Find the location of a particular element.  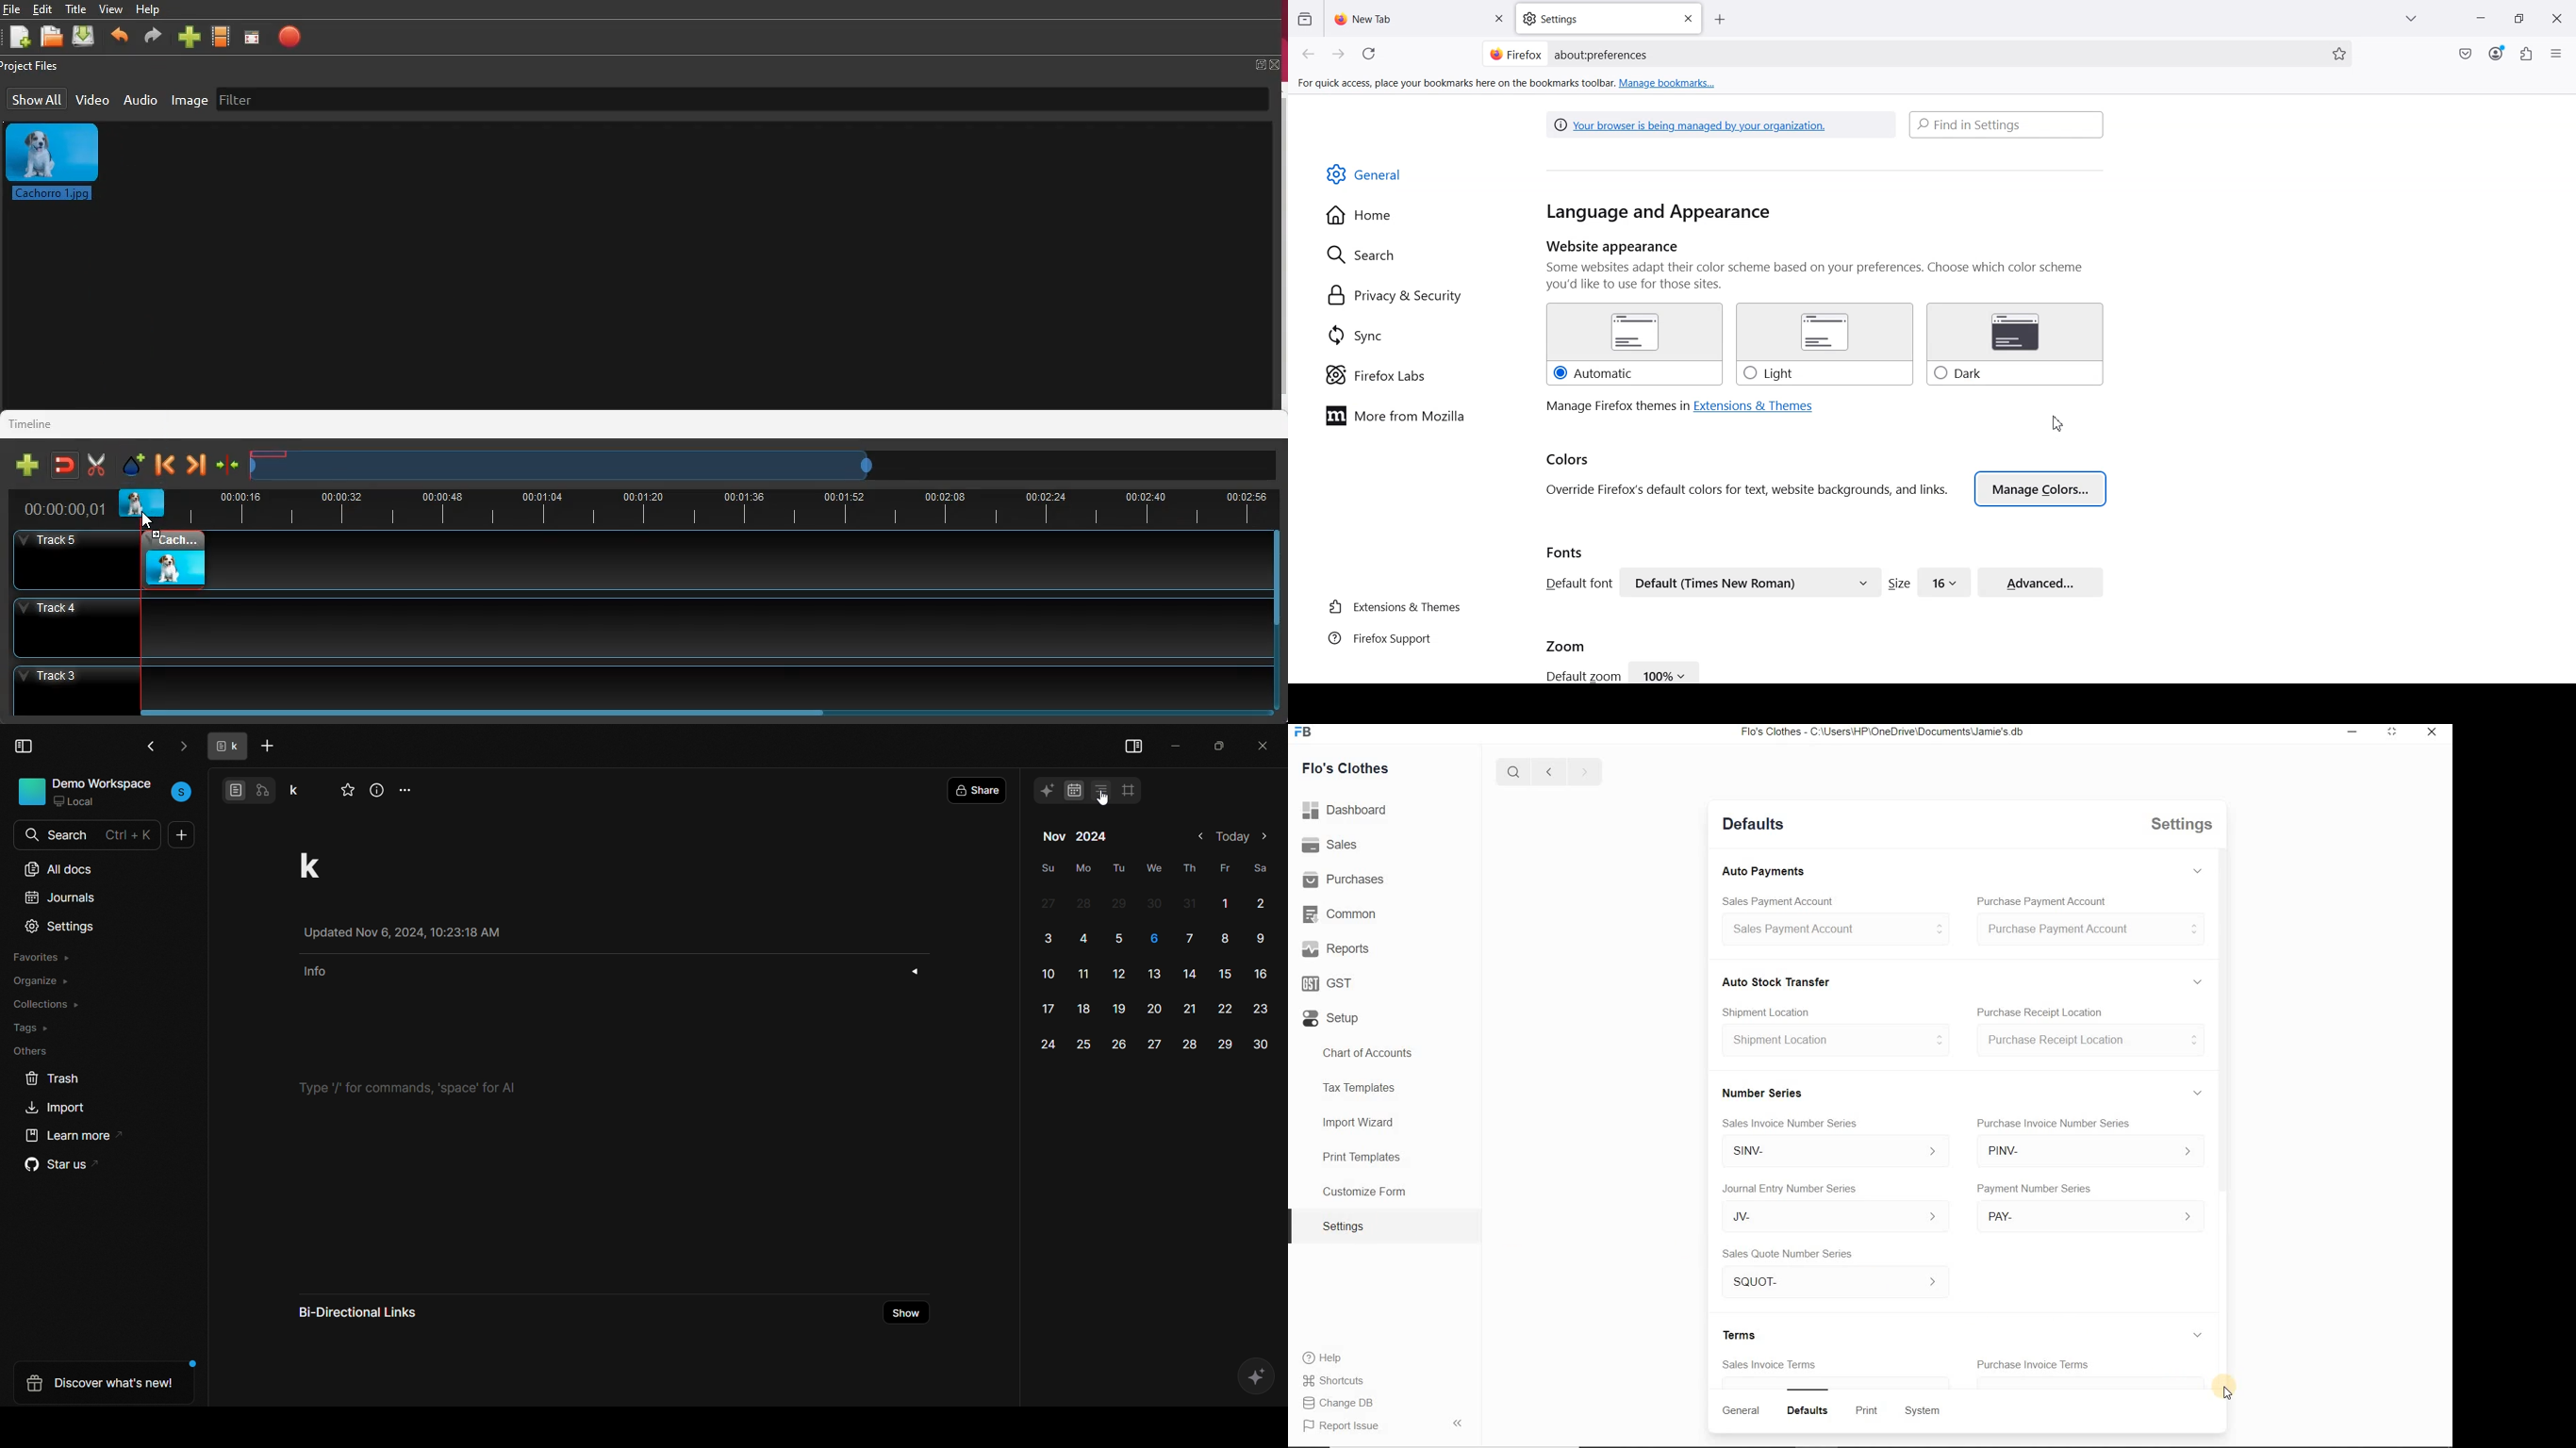

Website appearance
Some websites adapt their color scheme based on your preferences. Choose which color scheme
you'd like to use for those sites. is located at coordinates (1825, 266).